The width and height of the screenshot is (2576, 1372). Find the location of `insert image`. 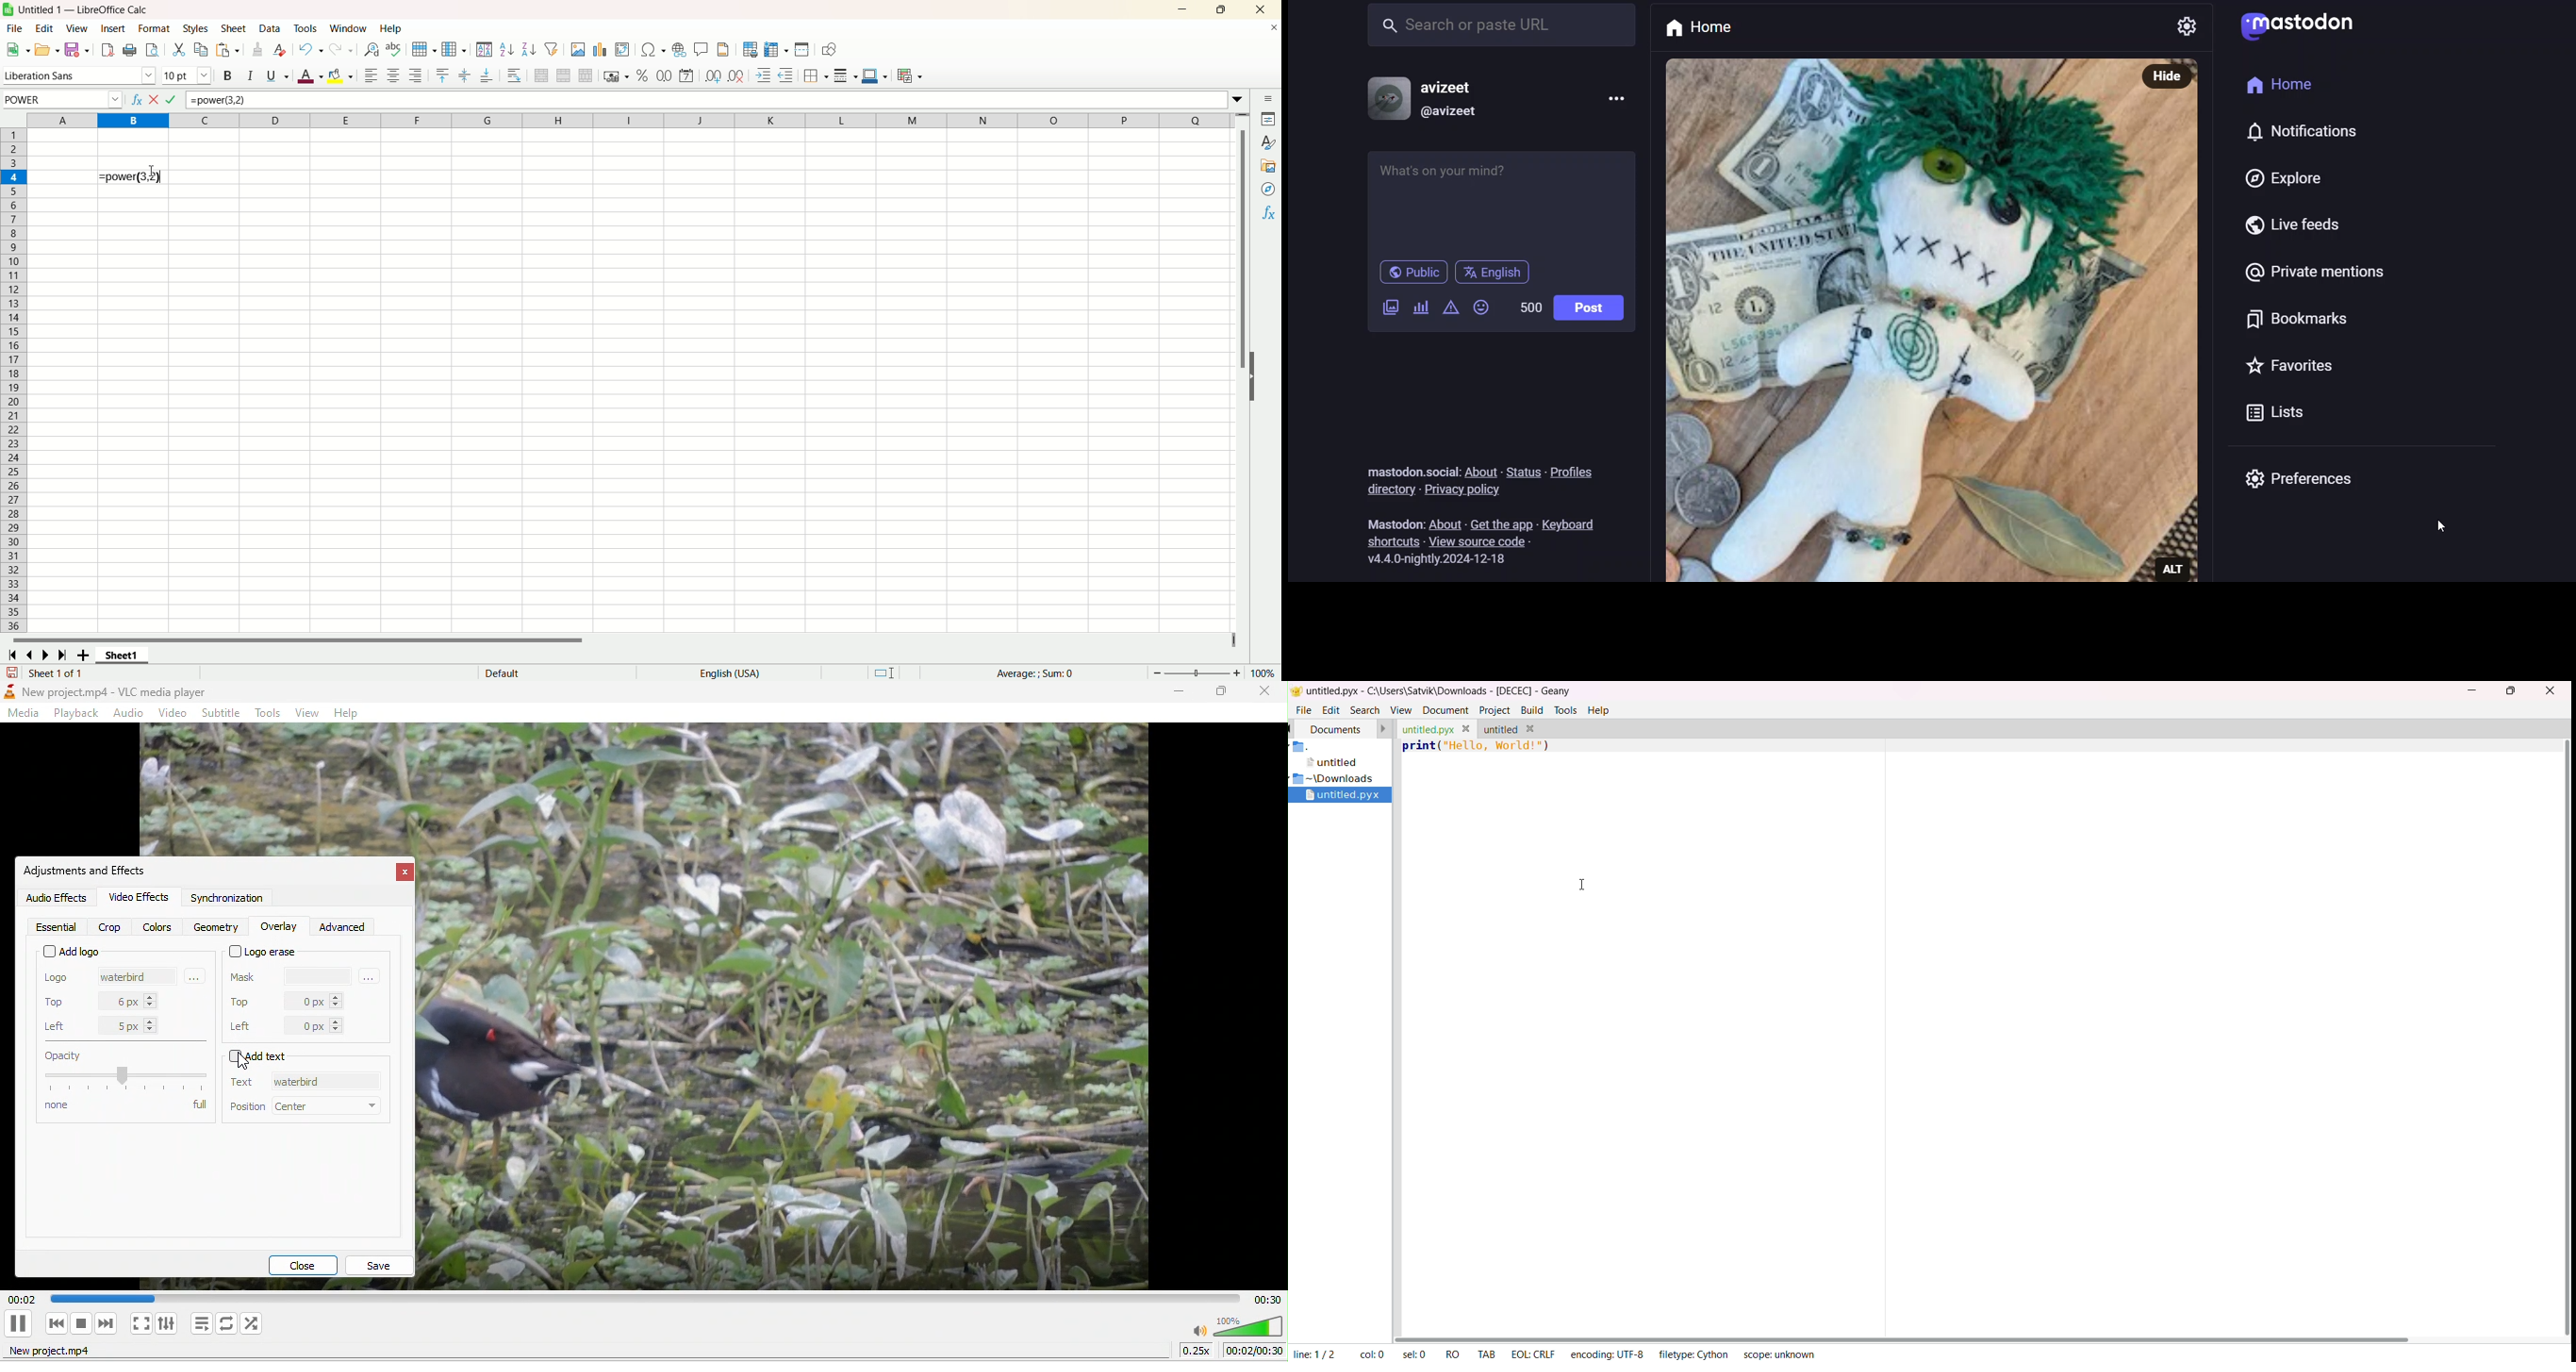

insert image is located at coordinates (623, 51).